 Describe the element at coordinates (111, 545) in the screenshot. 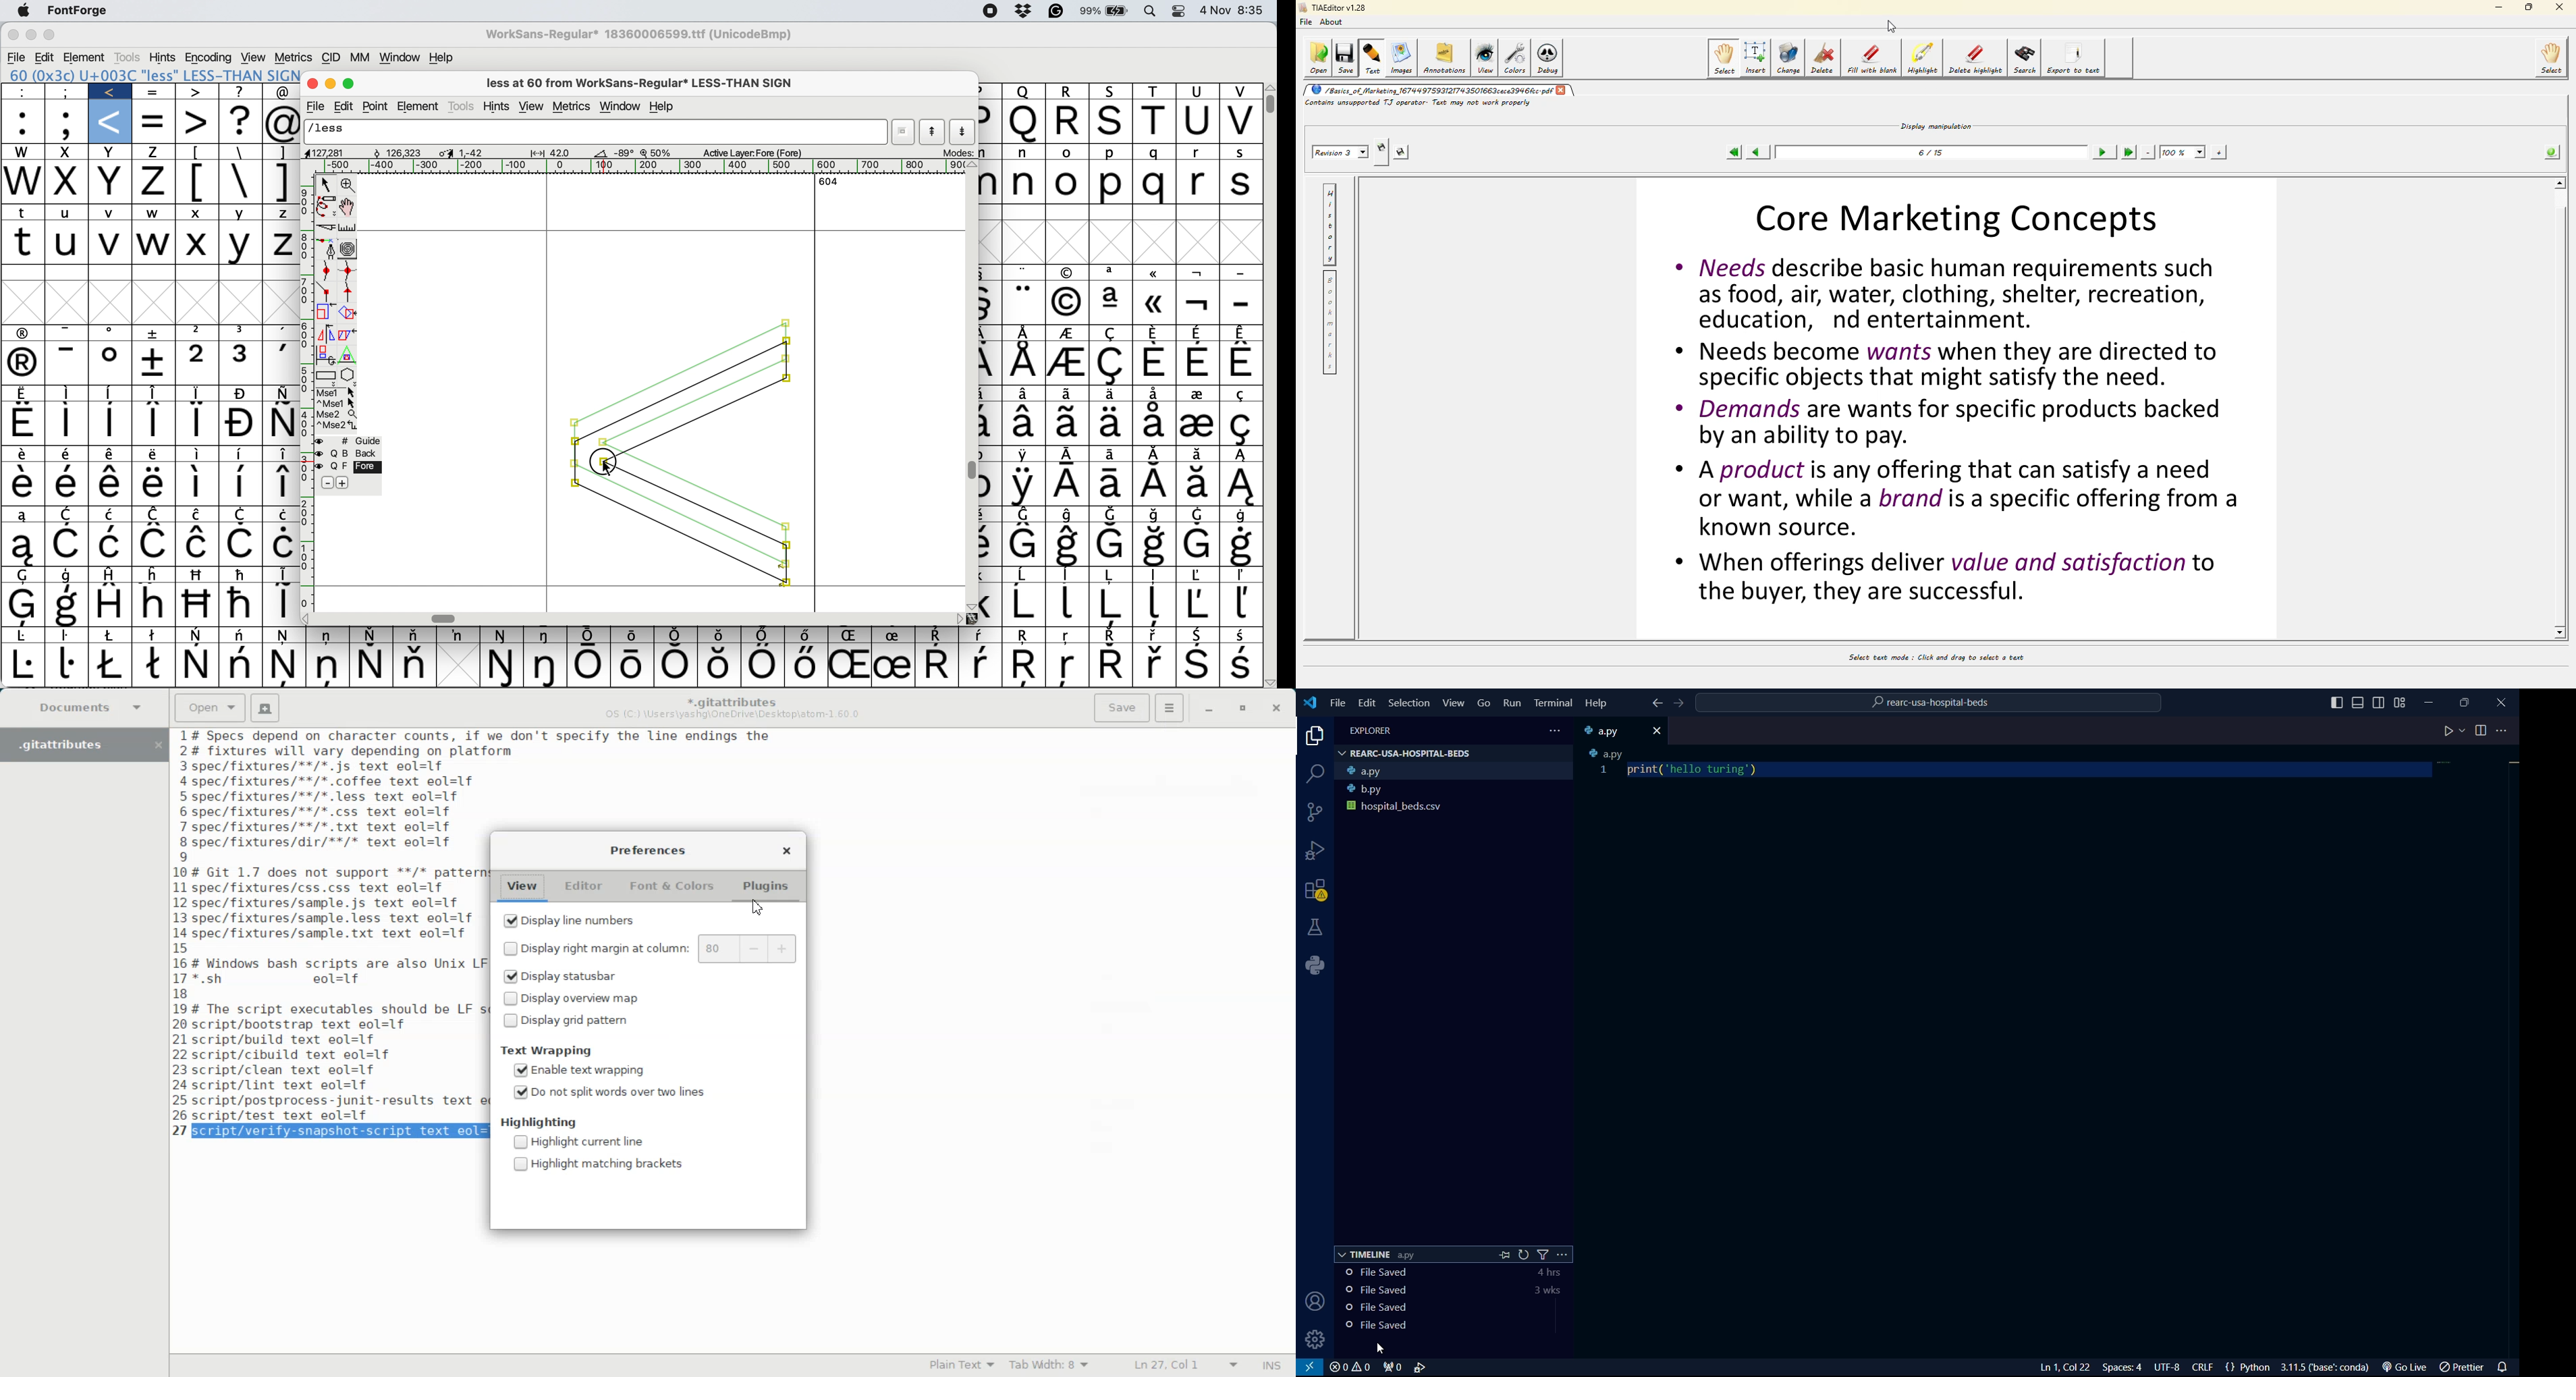

I see `Symbol` at that location.